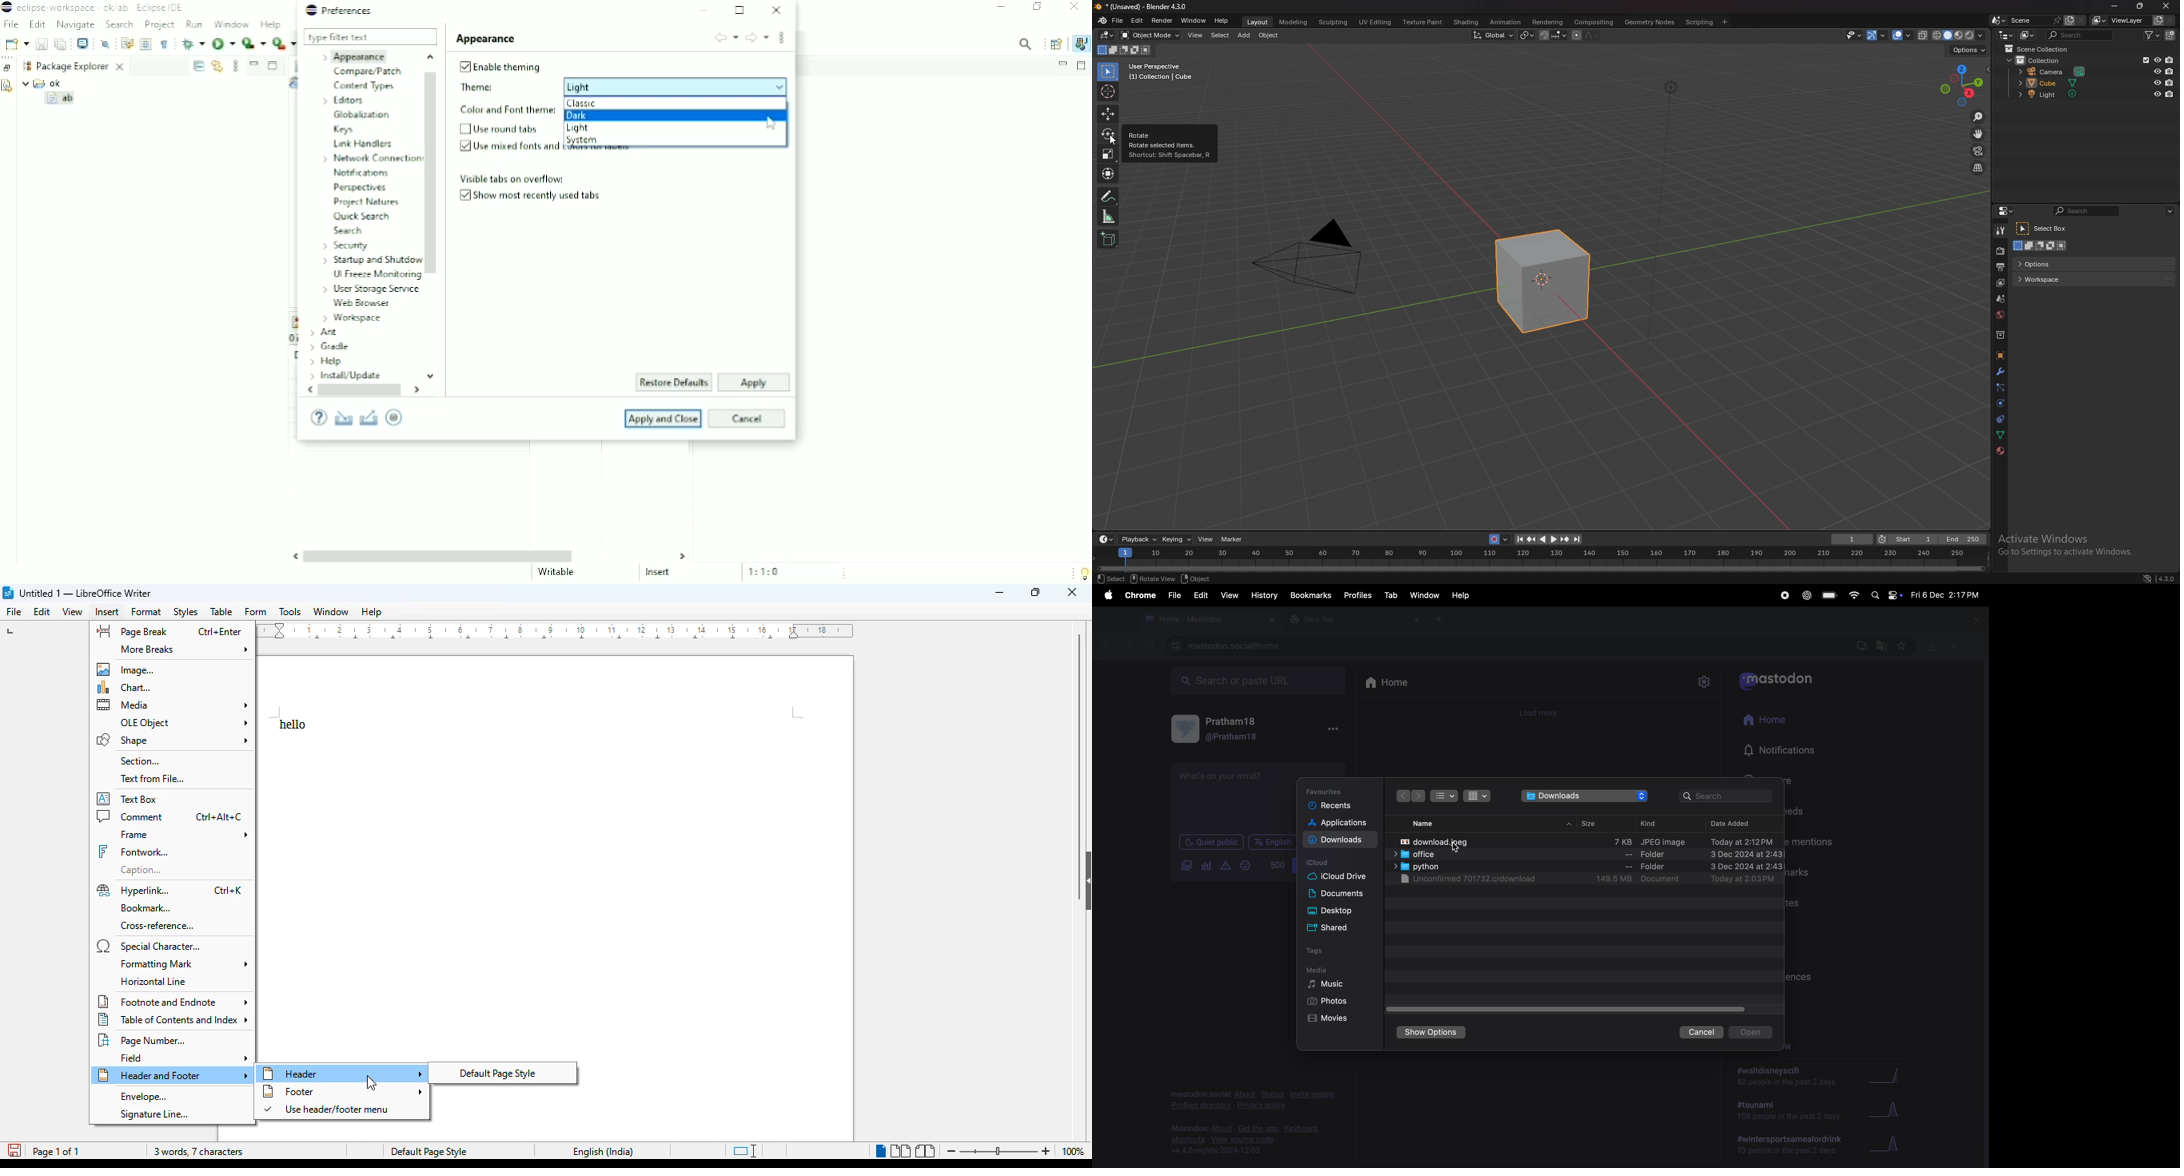 This screenshot has height=1176, width=2184. What do you see at coordinates (1072, 1152) in the screenshot?
I see `100%` at bounding box center [1072, 1152].